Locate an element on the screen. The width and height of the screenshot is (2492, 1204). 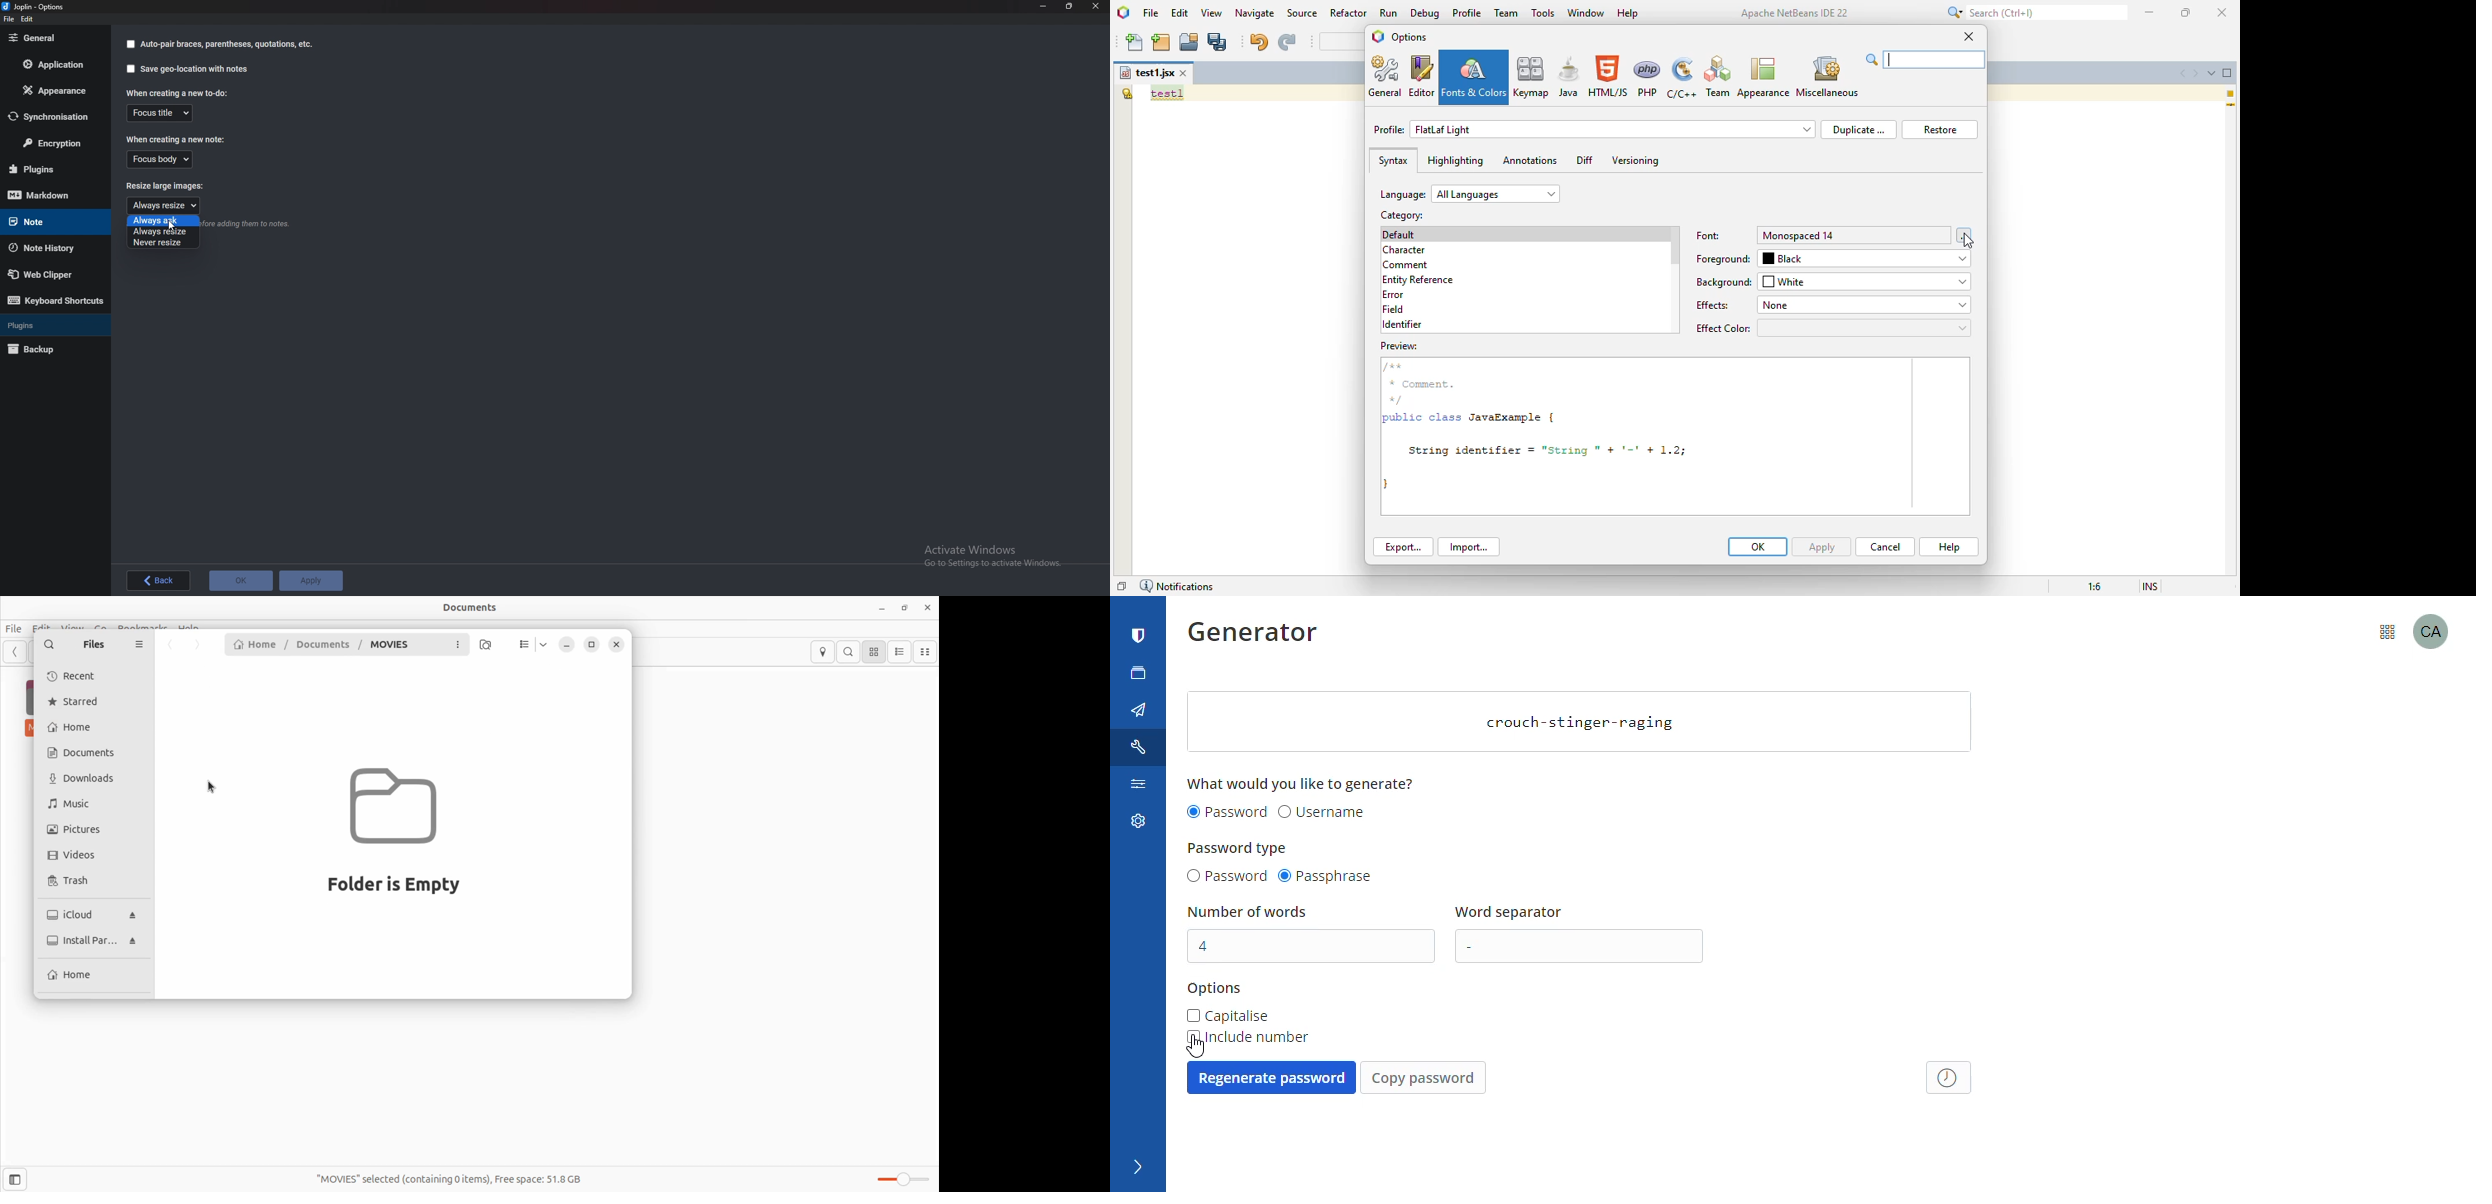
Activate Windows
Go to Settings to activate Windows. is located at coordinates (998, 558).